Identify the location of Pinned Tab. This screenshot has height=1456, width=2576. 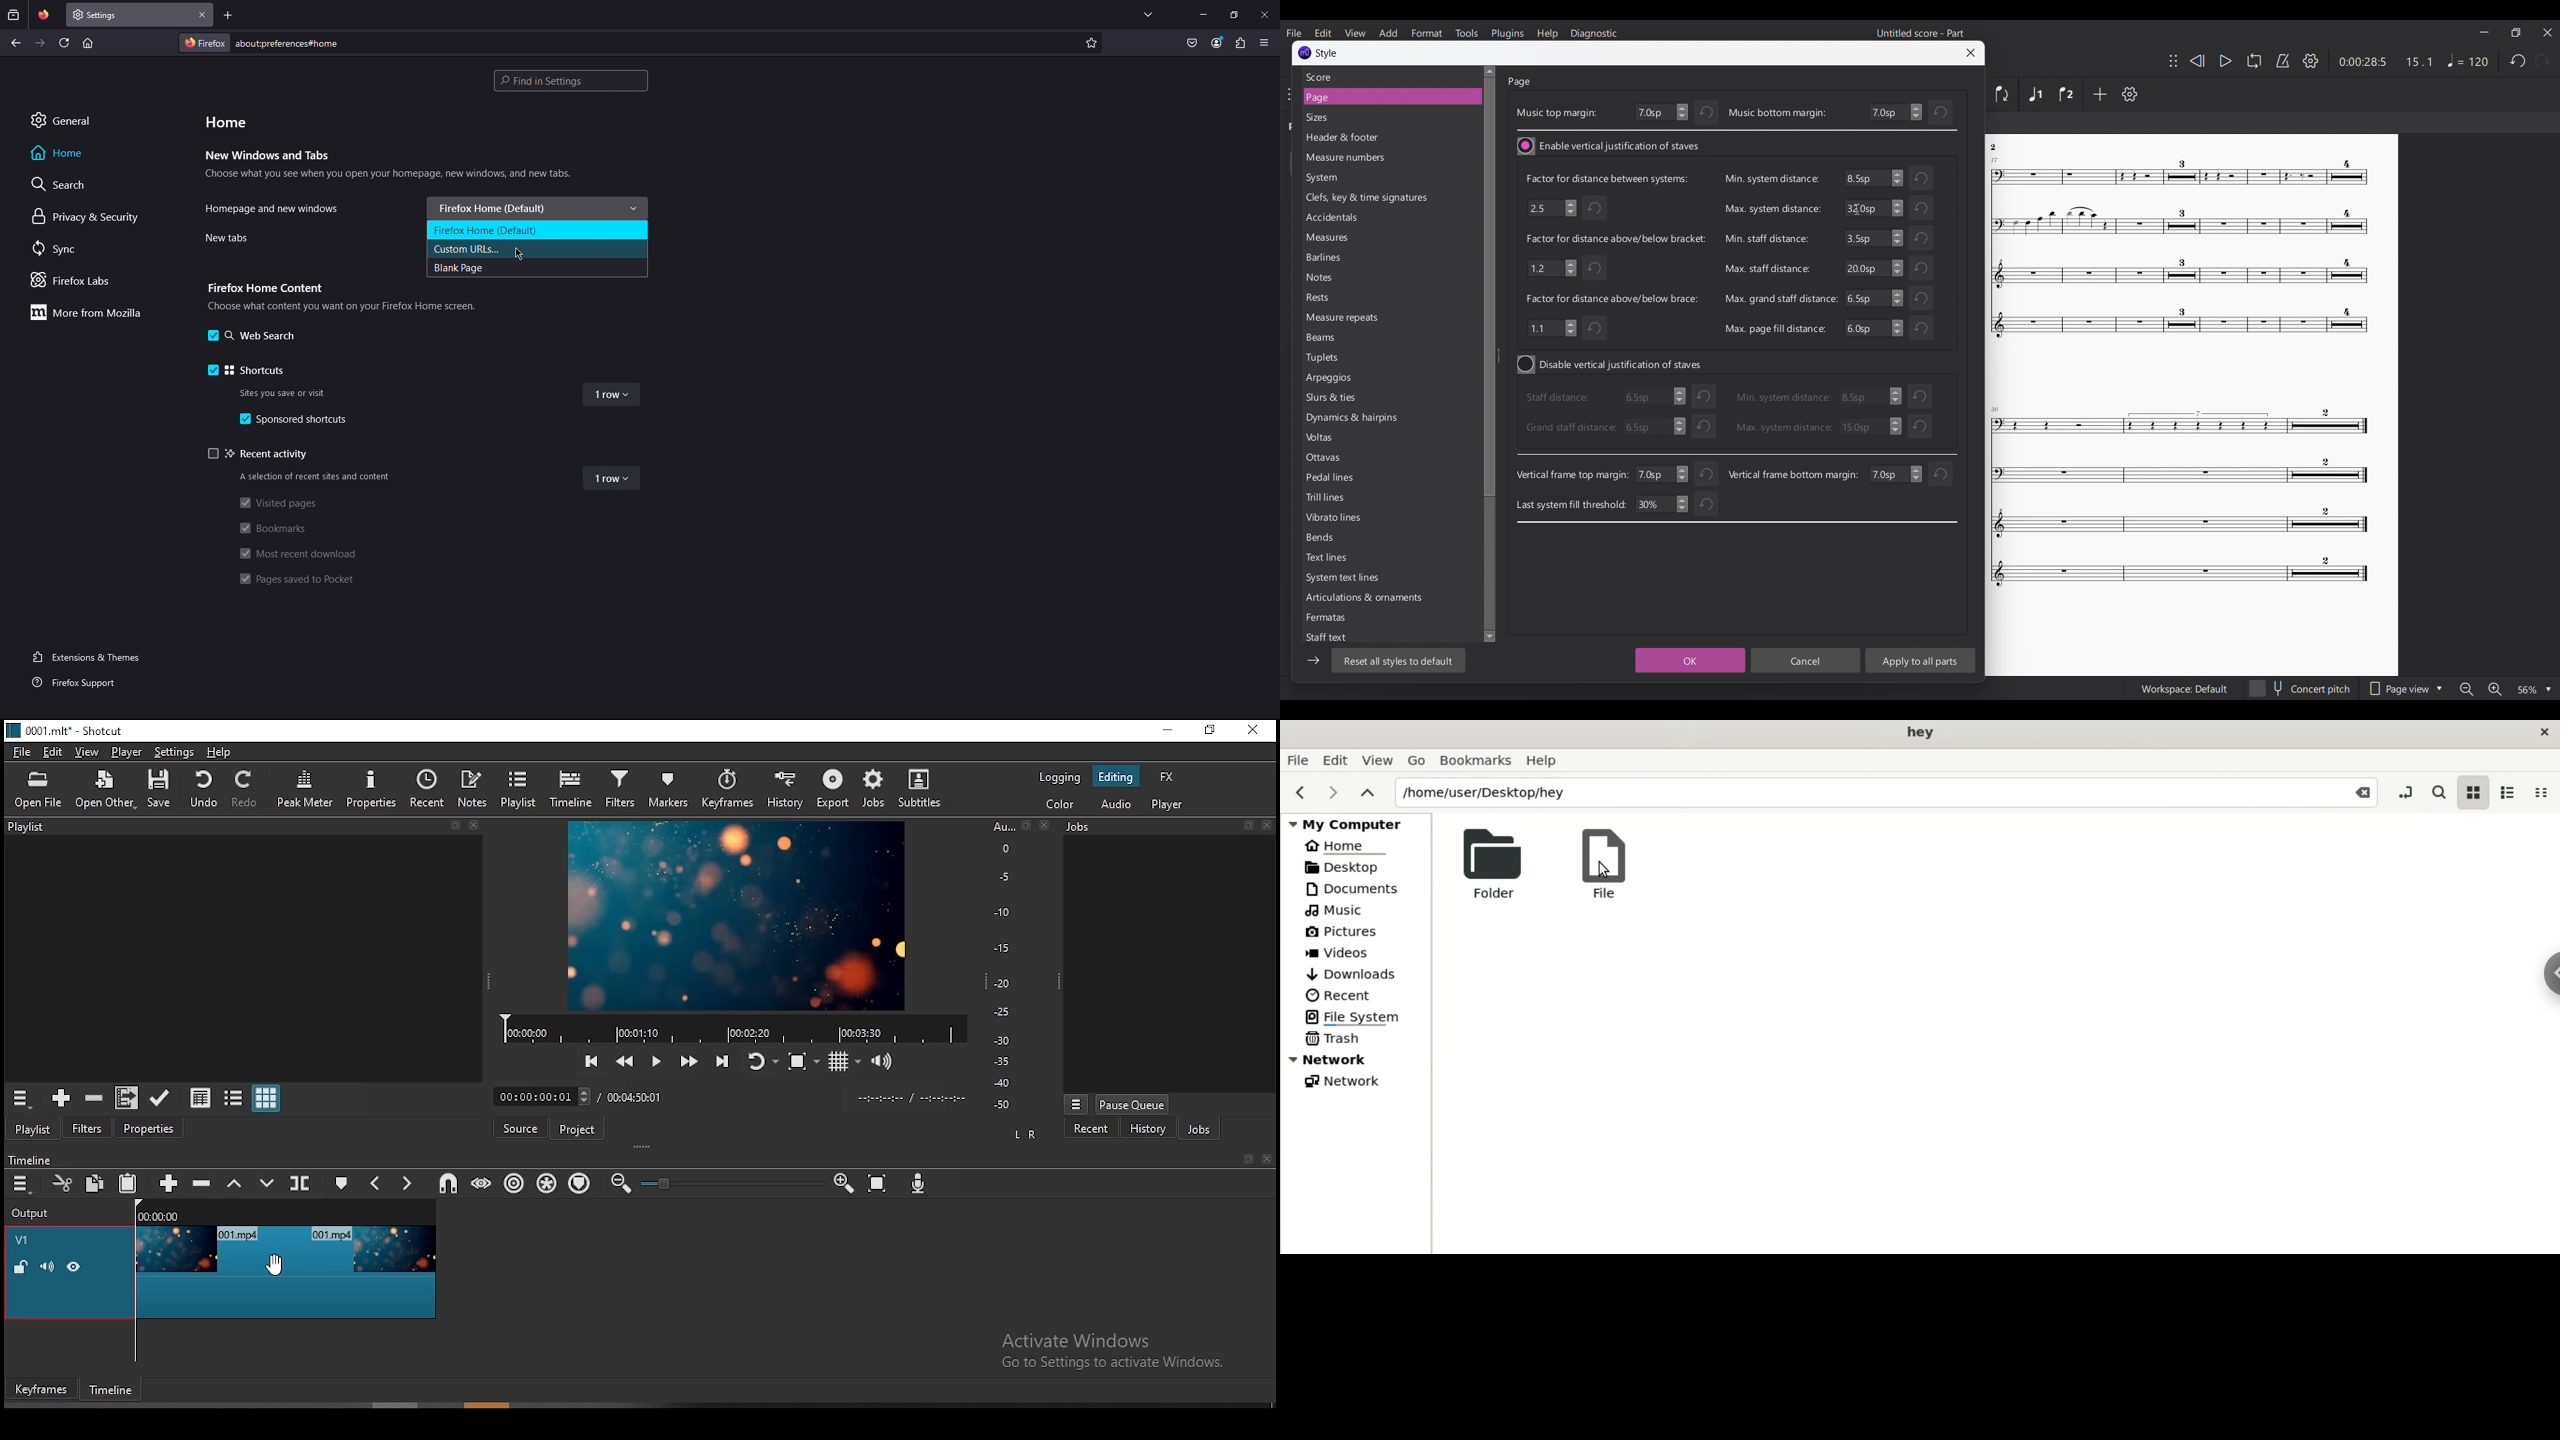
(43, 15).